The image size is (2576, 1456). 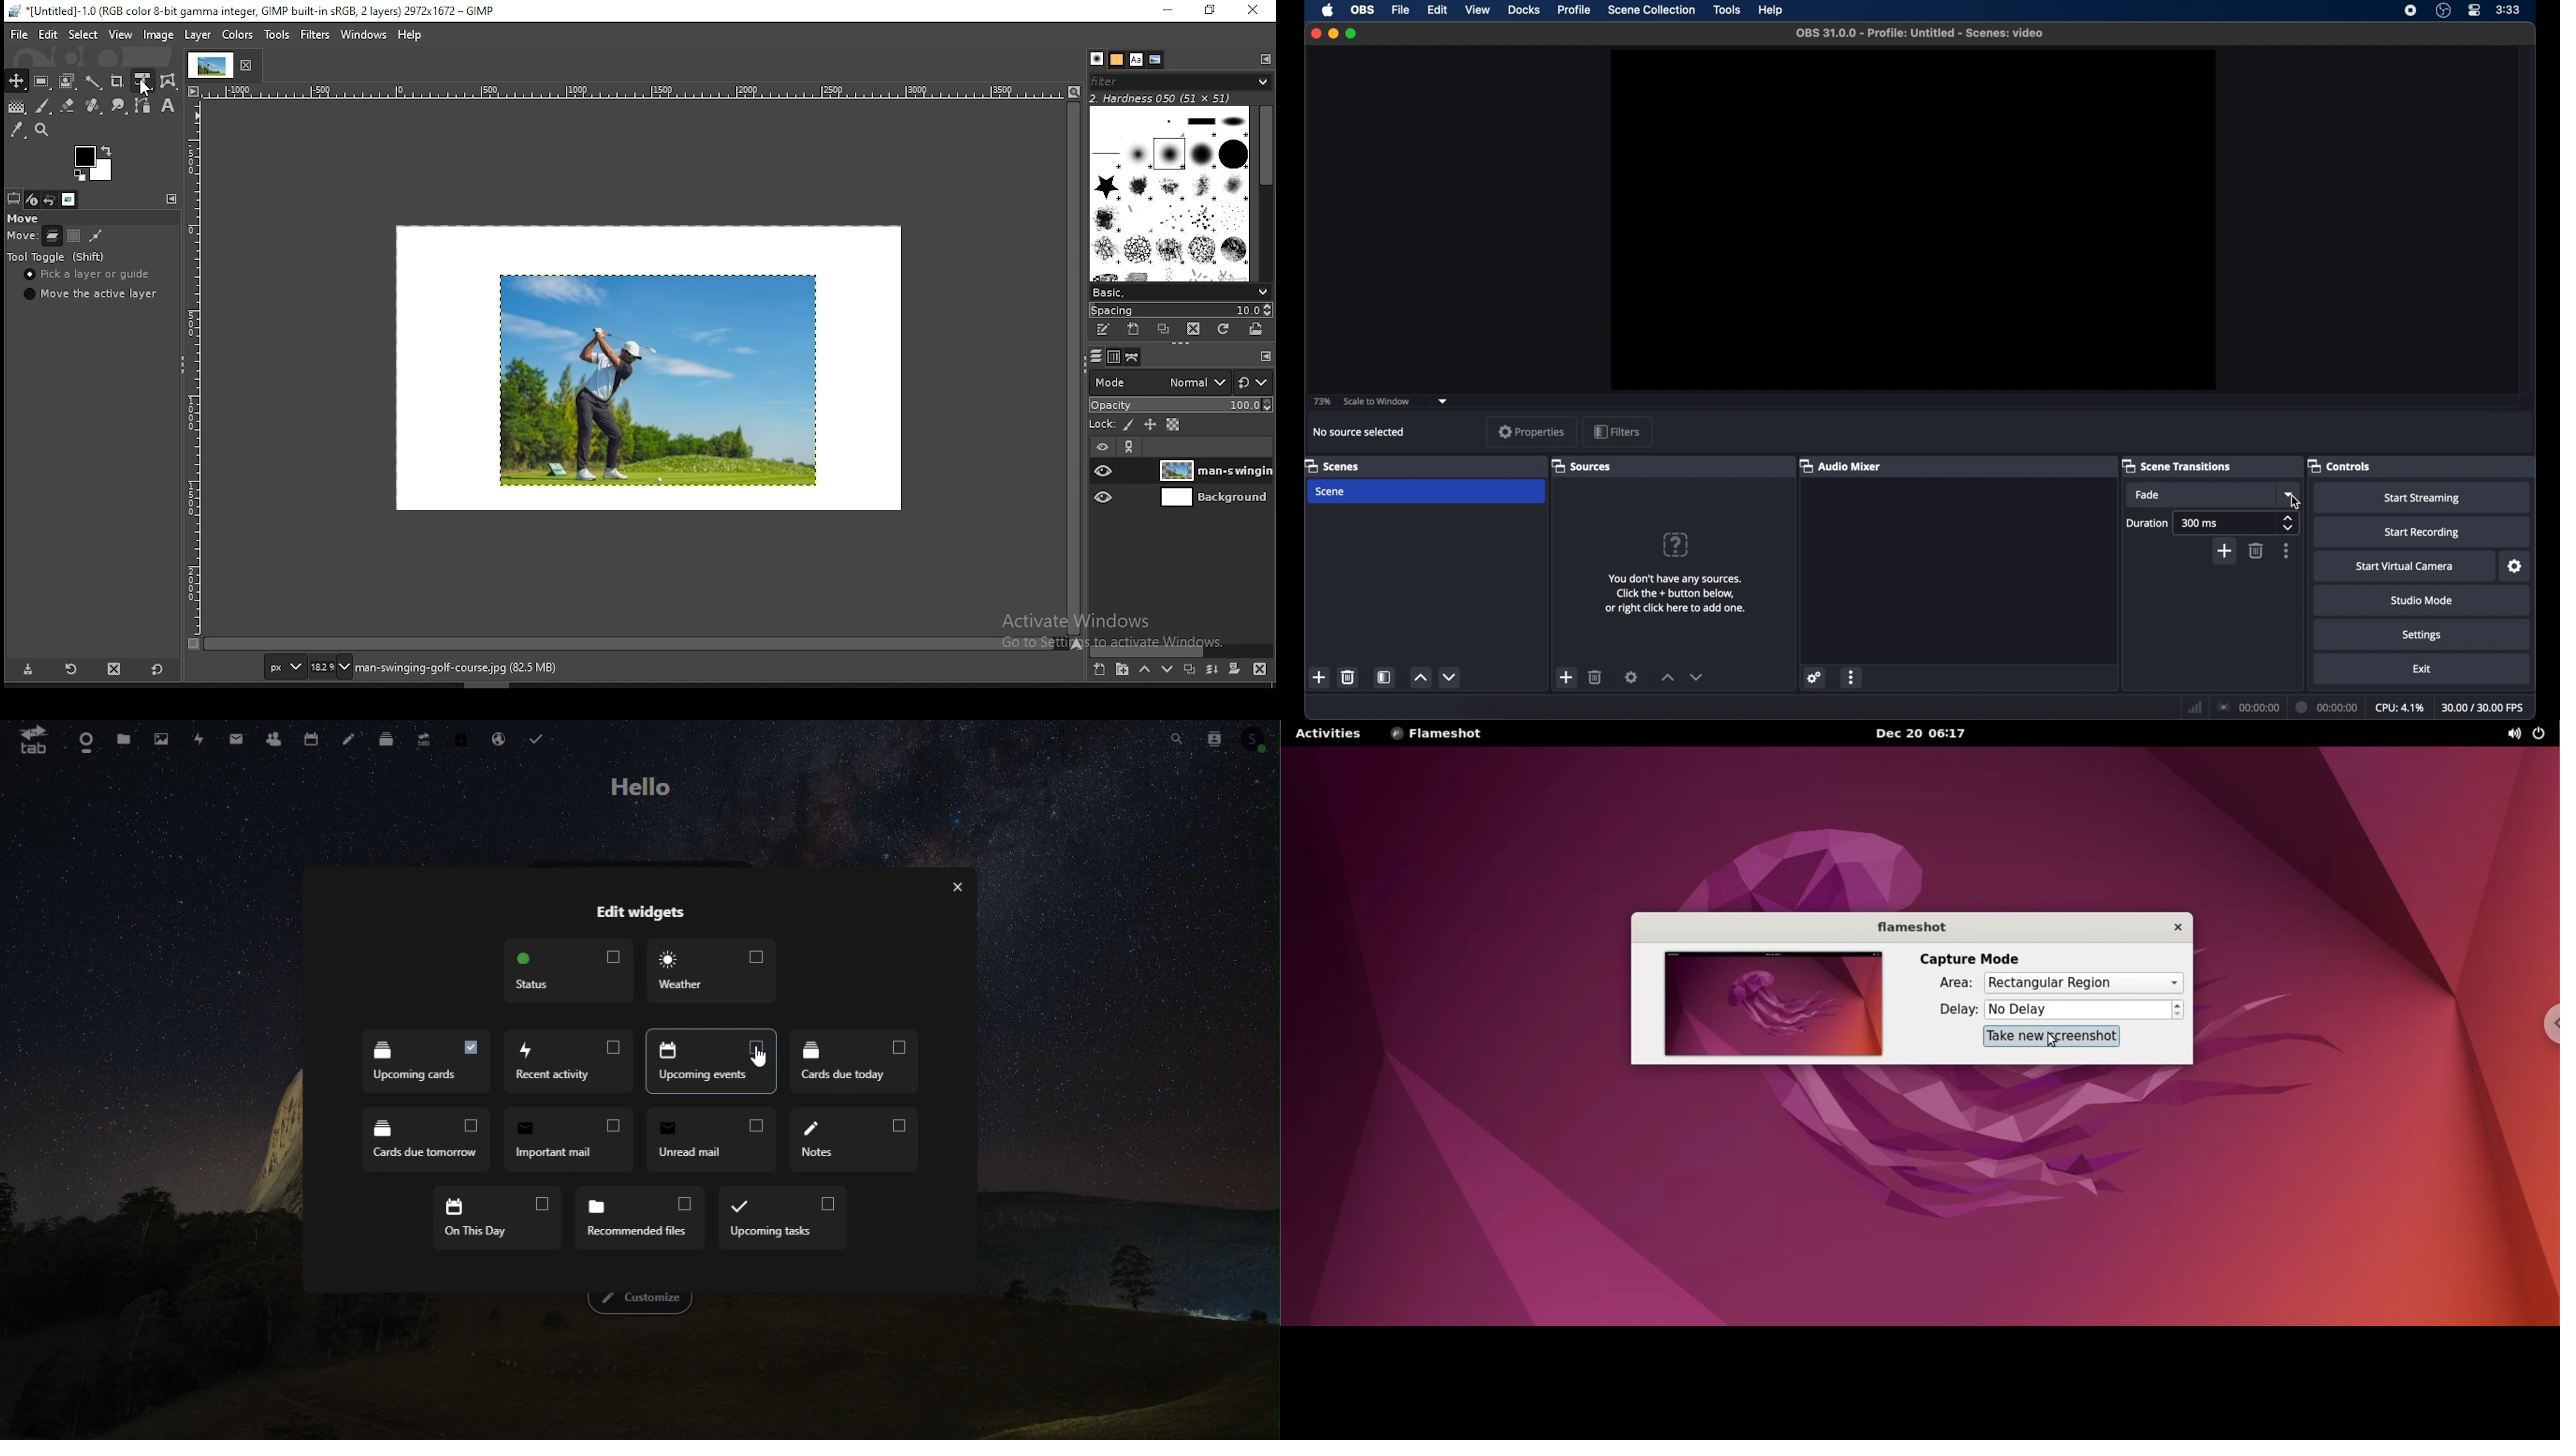 What do you see at coordinates (2295, 503) in the screenshot?
I see `Cursor` at bounding box center [2295, 503].